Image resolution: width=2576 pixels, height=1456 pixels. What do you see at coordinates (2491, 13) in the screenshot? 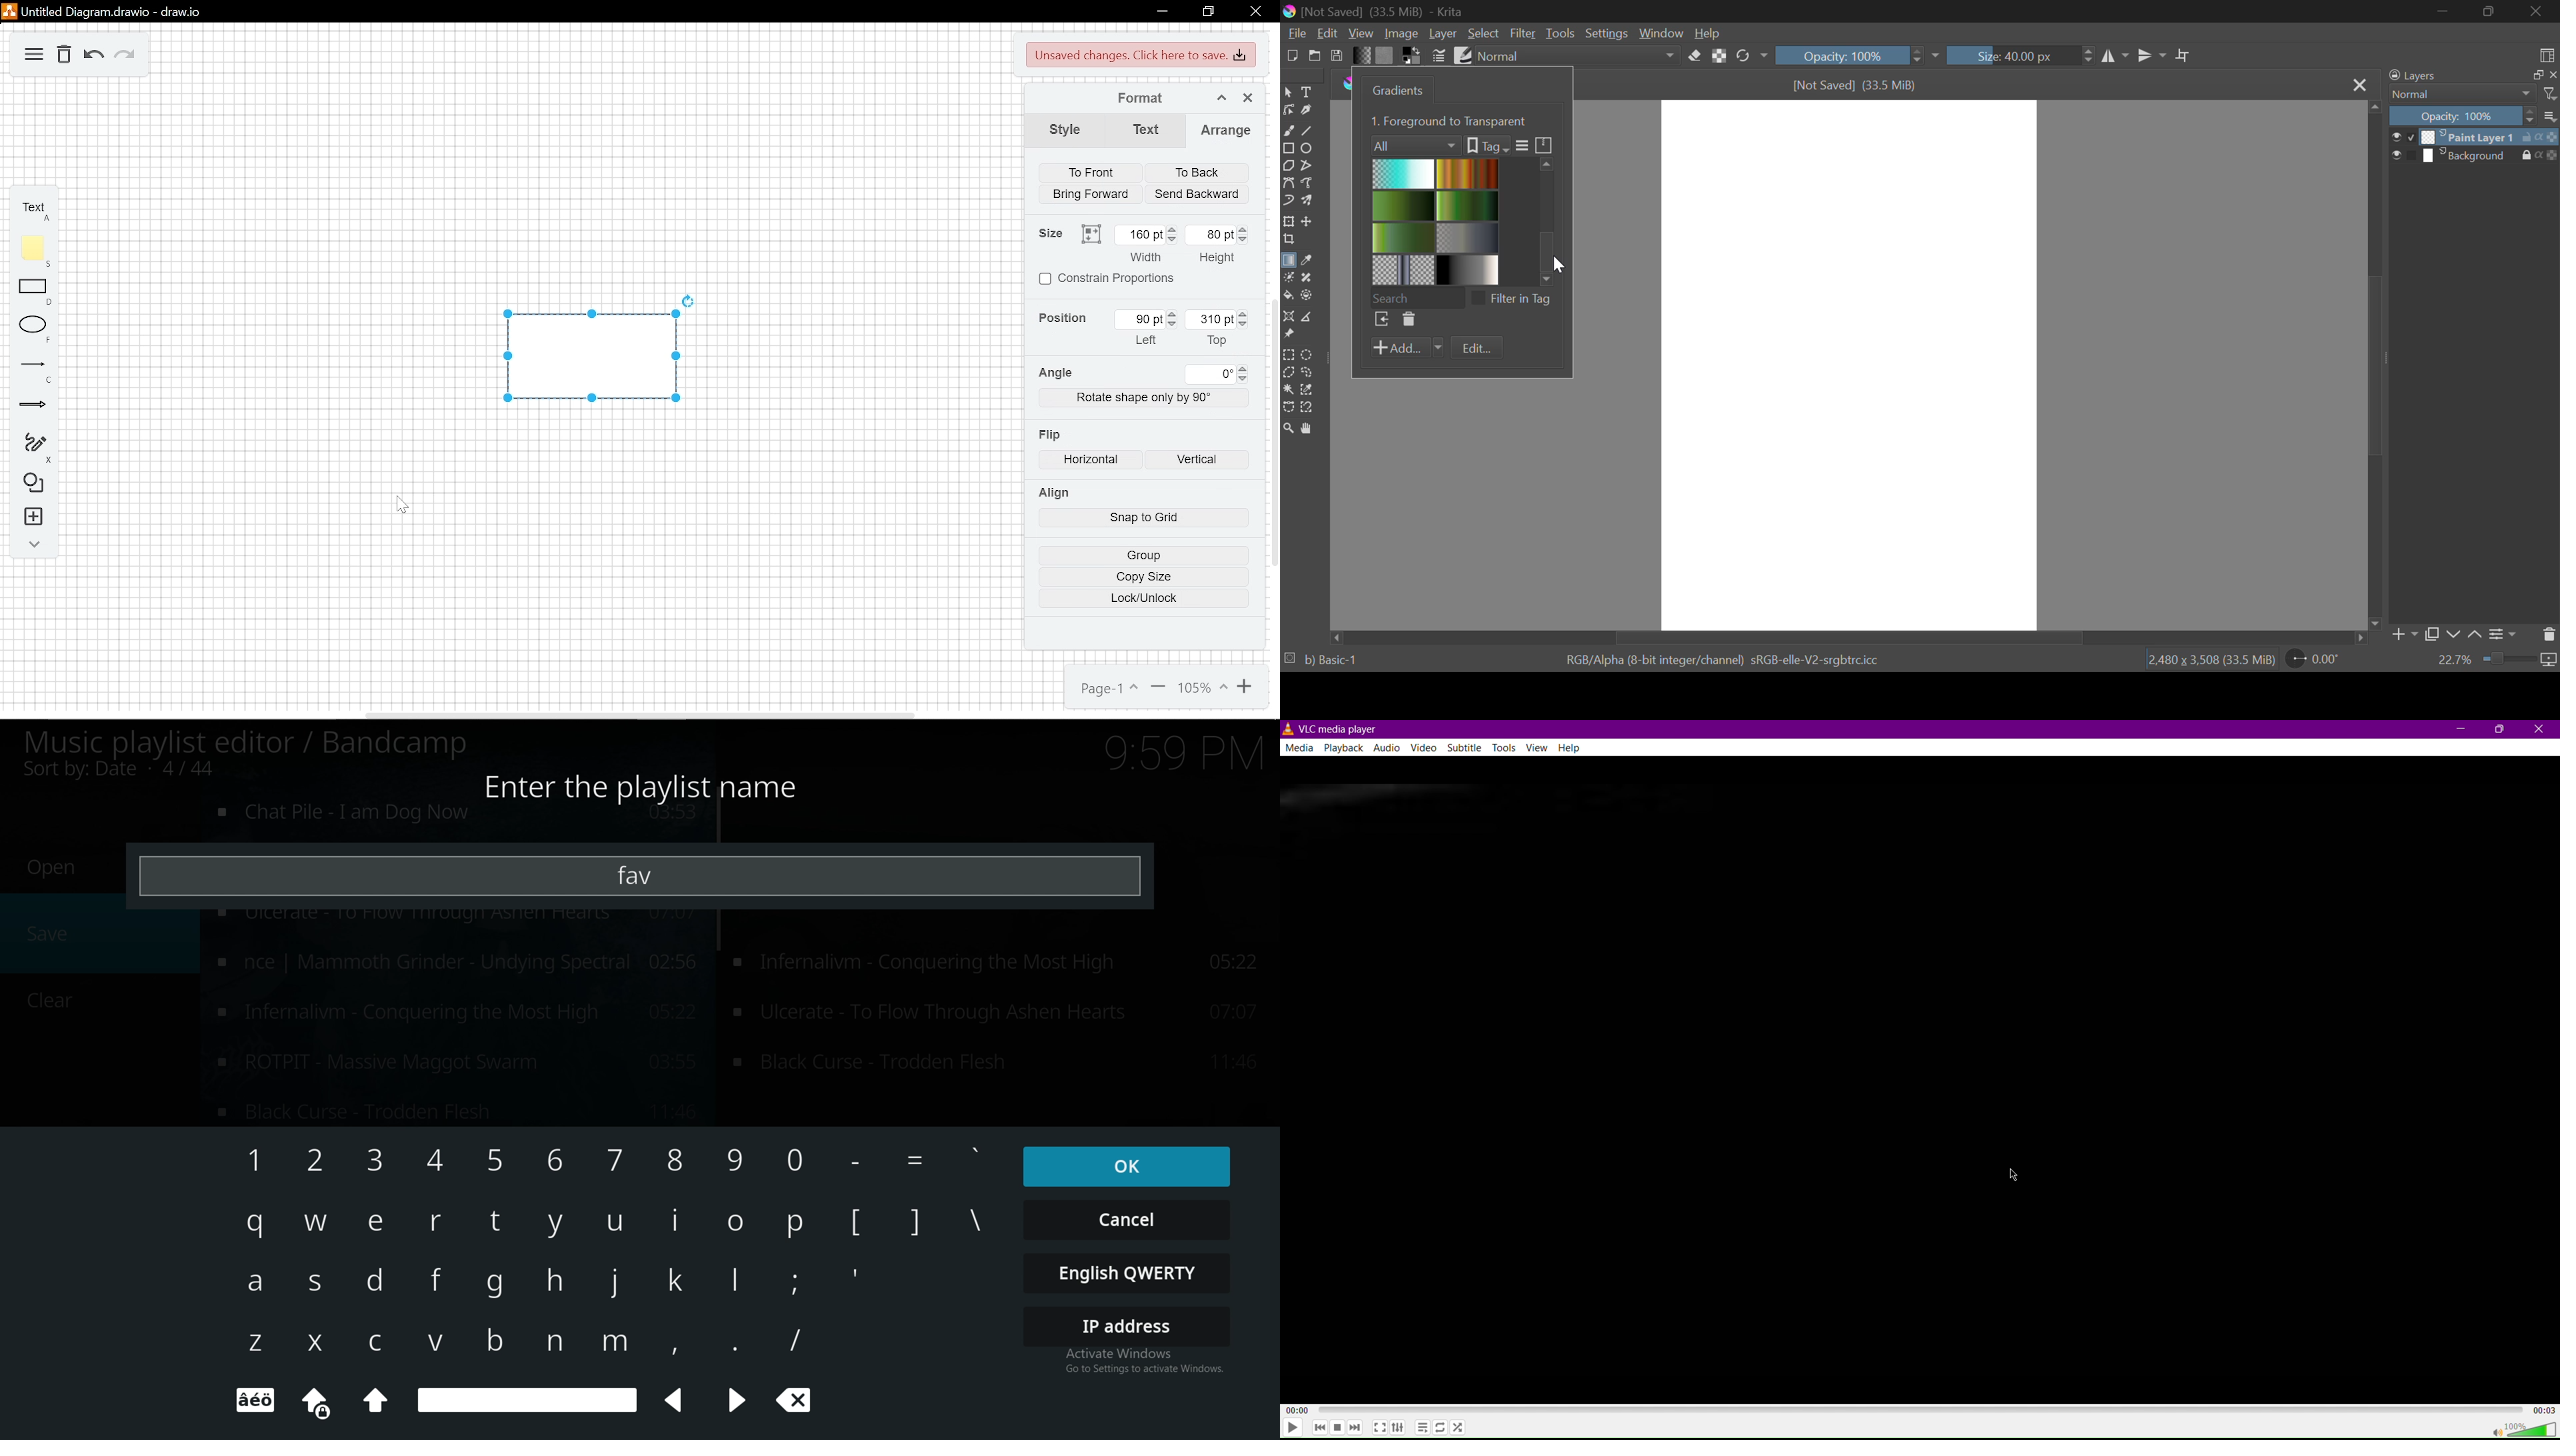
I see `Minimize` at bounding box center [2491, 13].